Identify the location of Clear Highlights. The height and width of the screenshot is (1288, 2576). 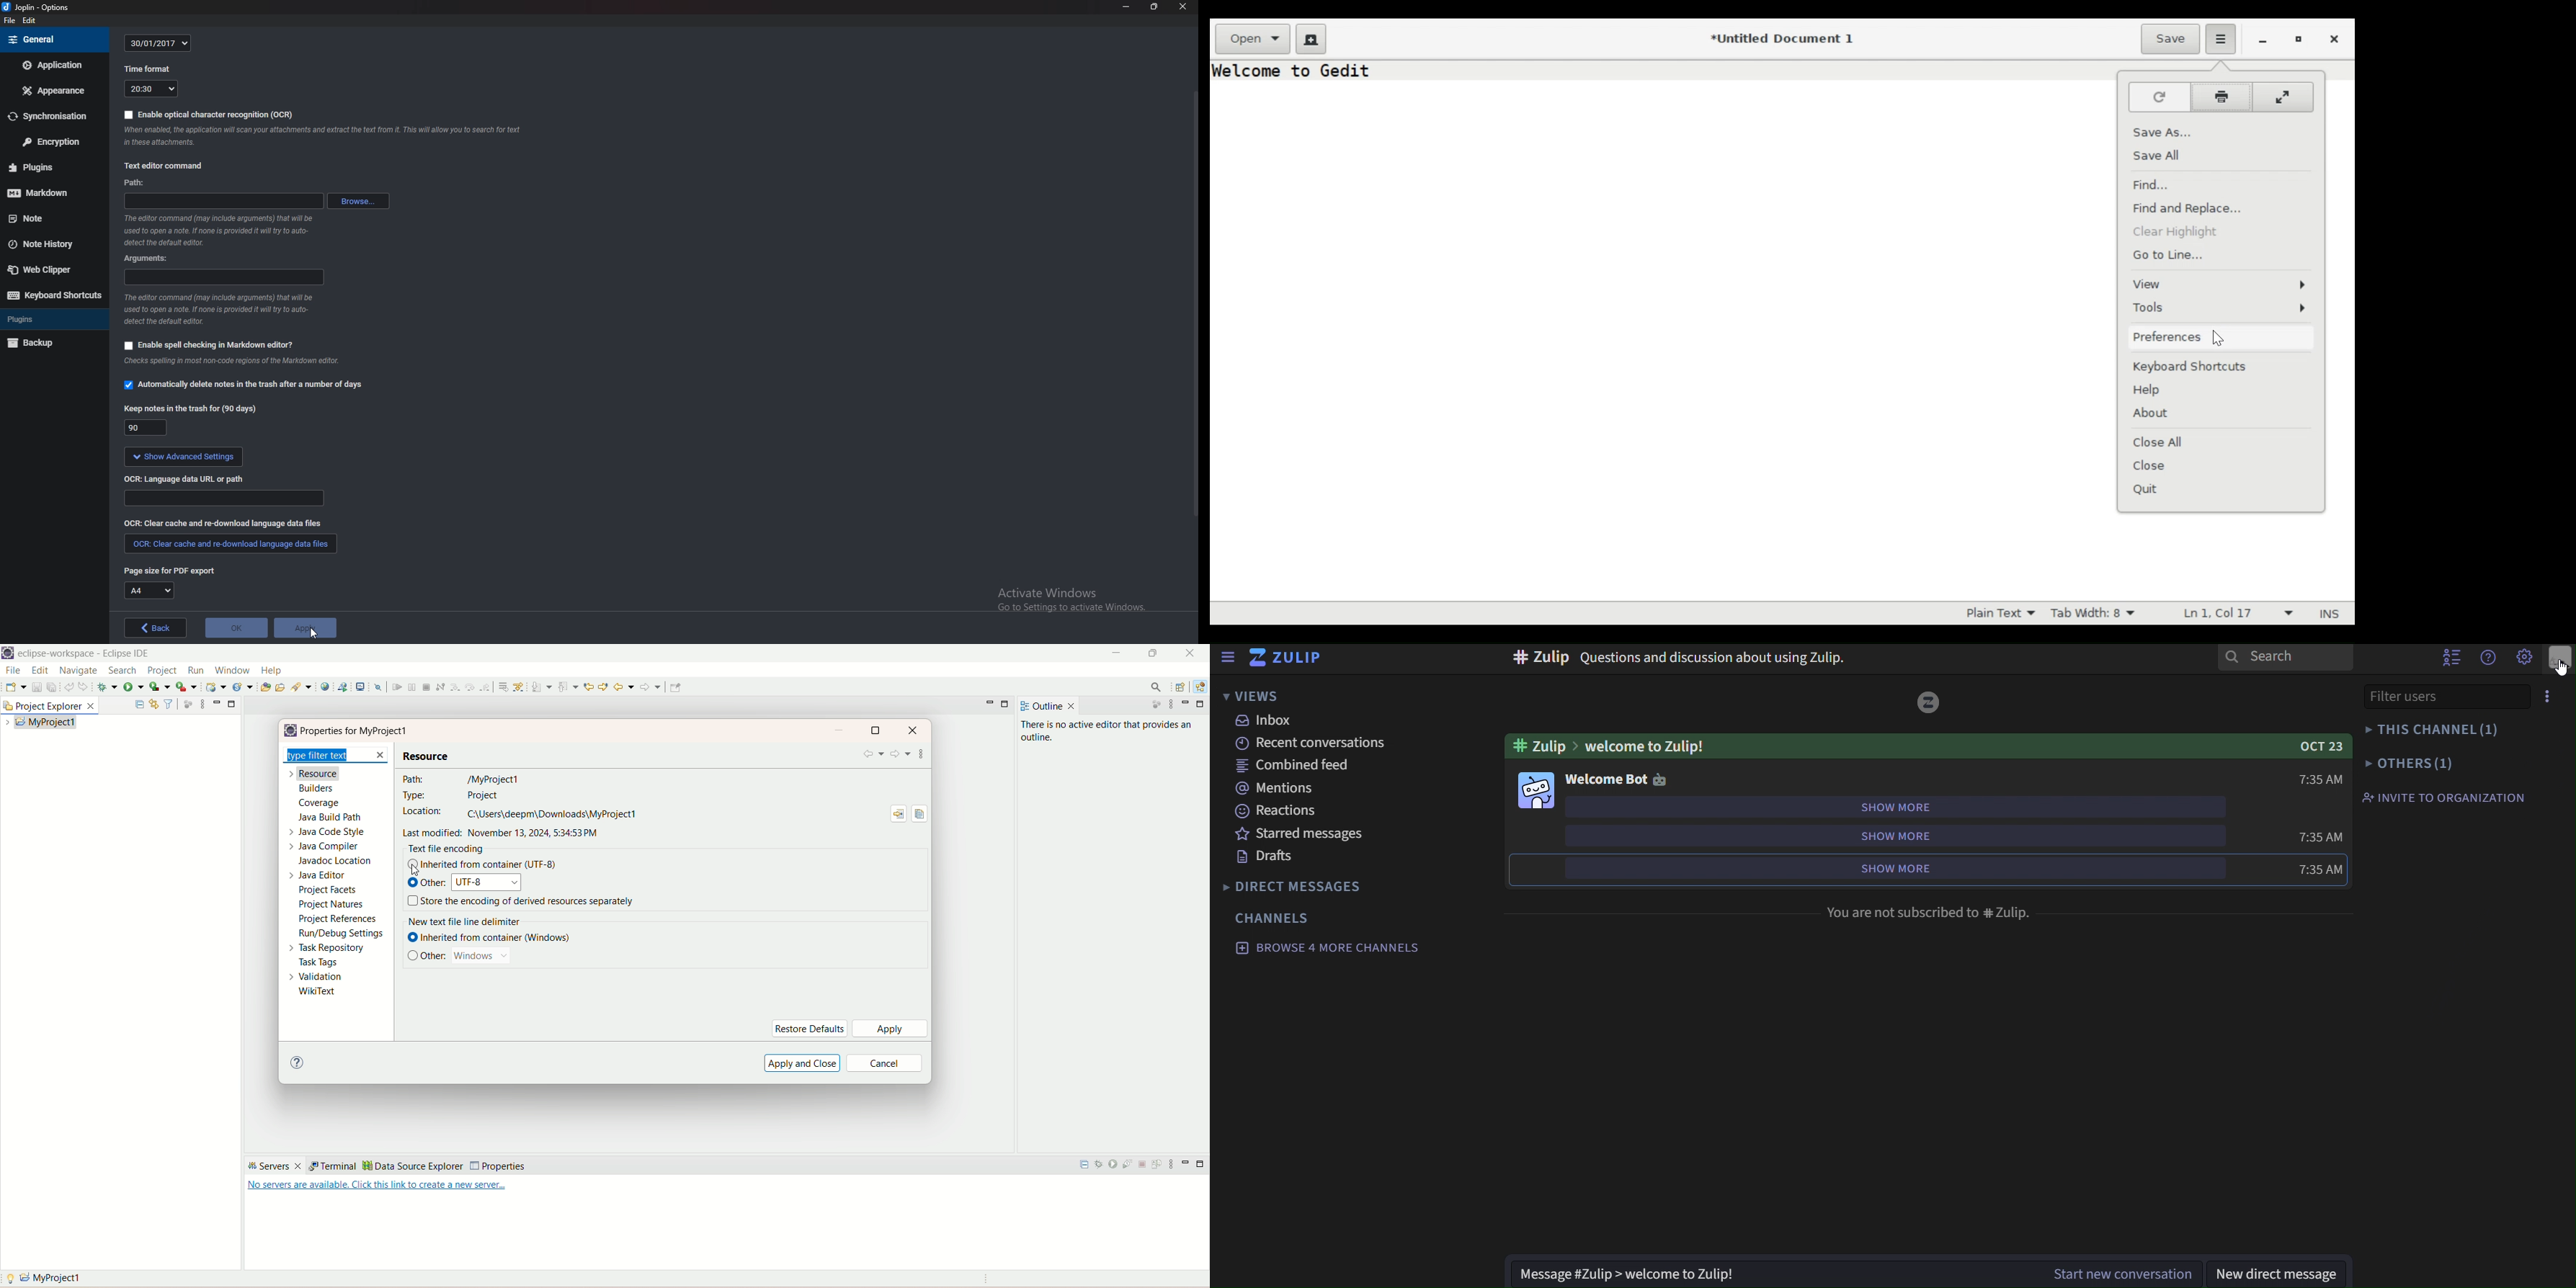
(2177, 233).